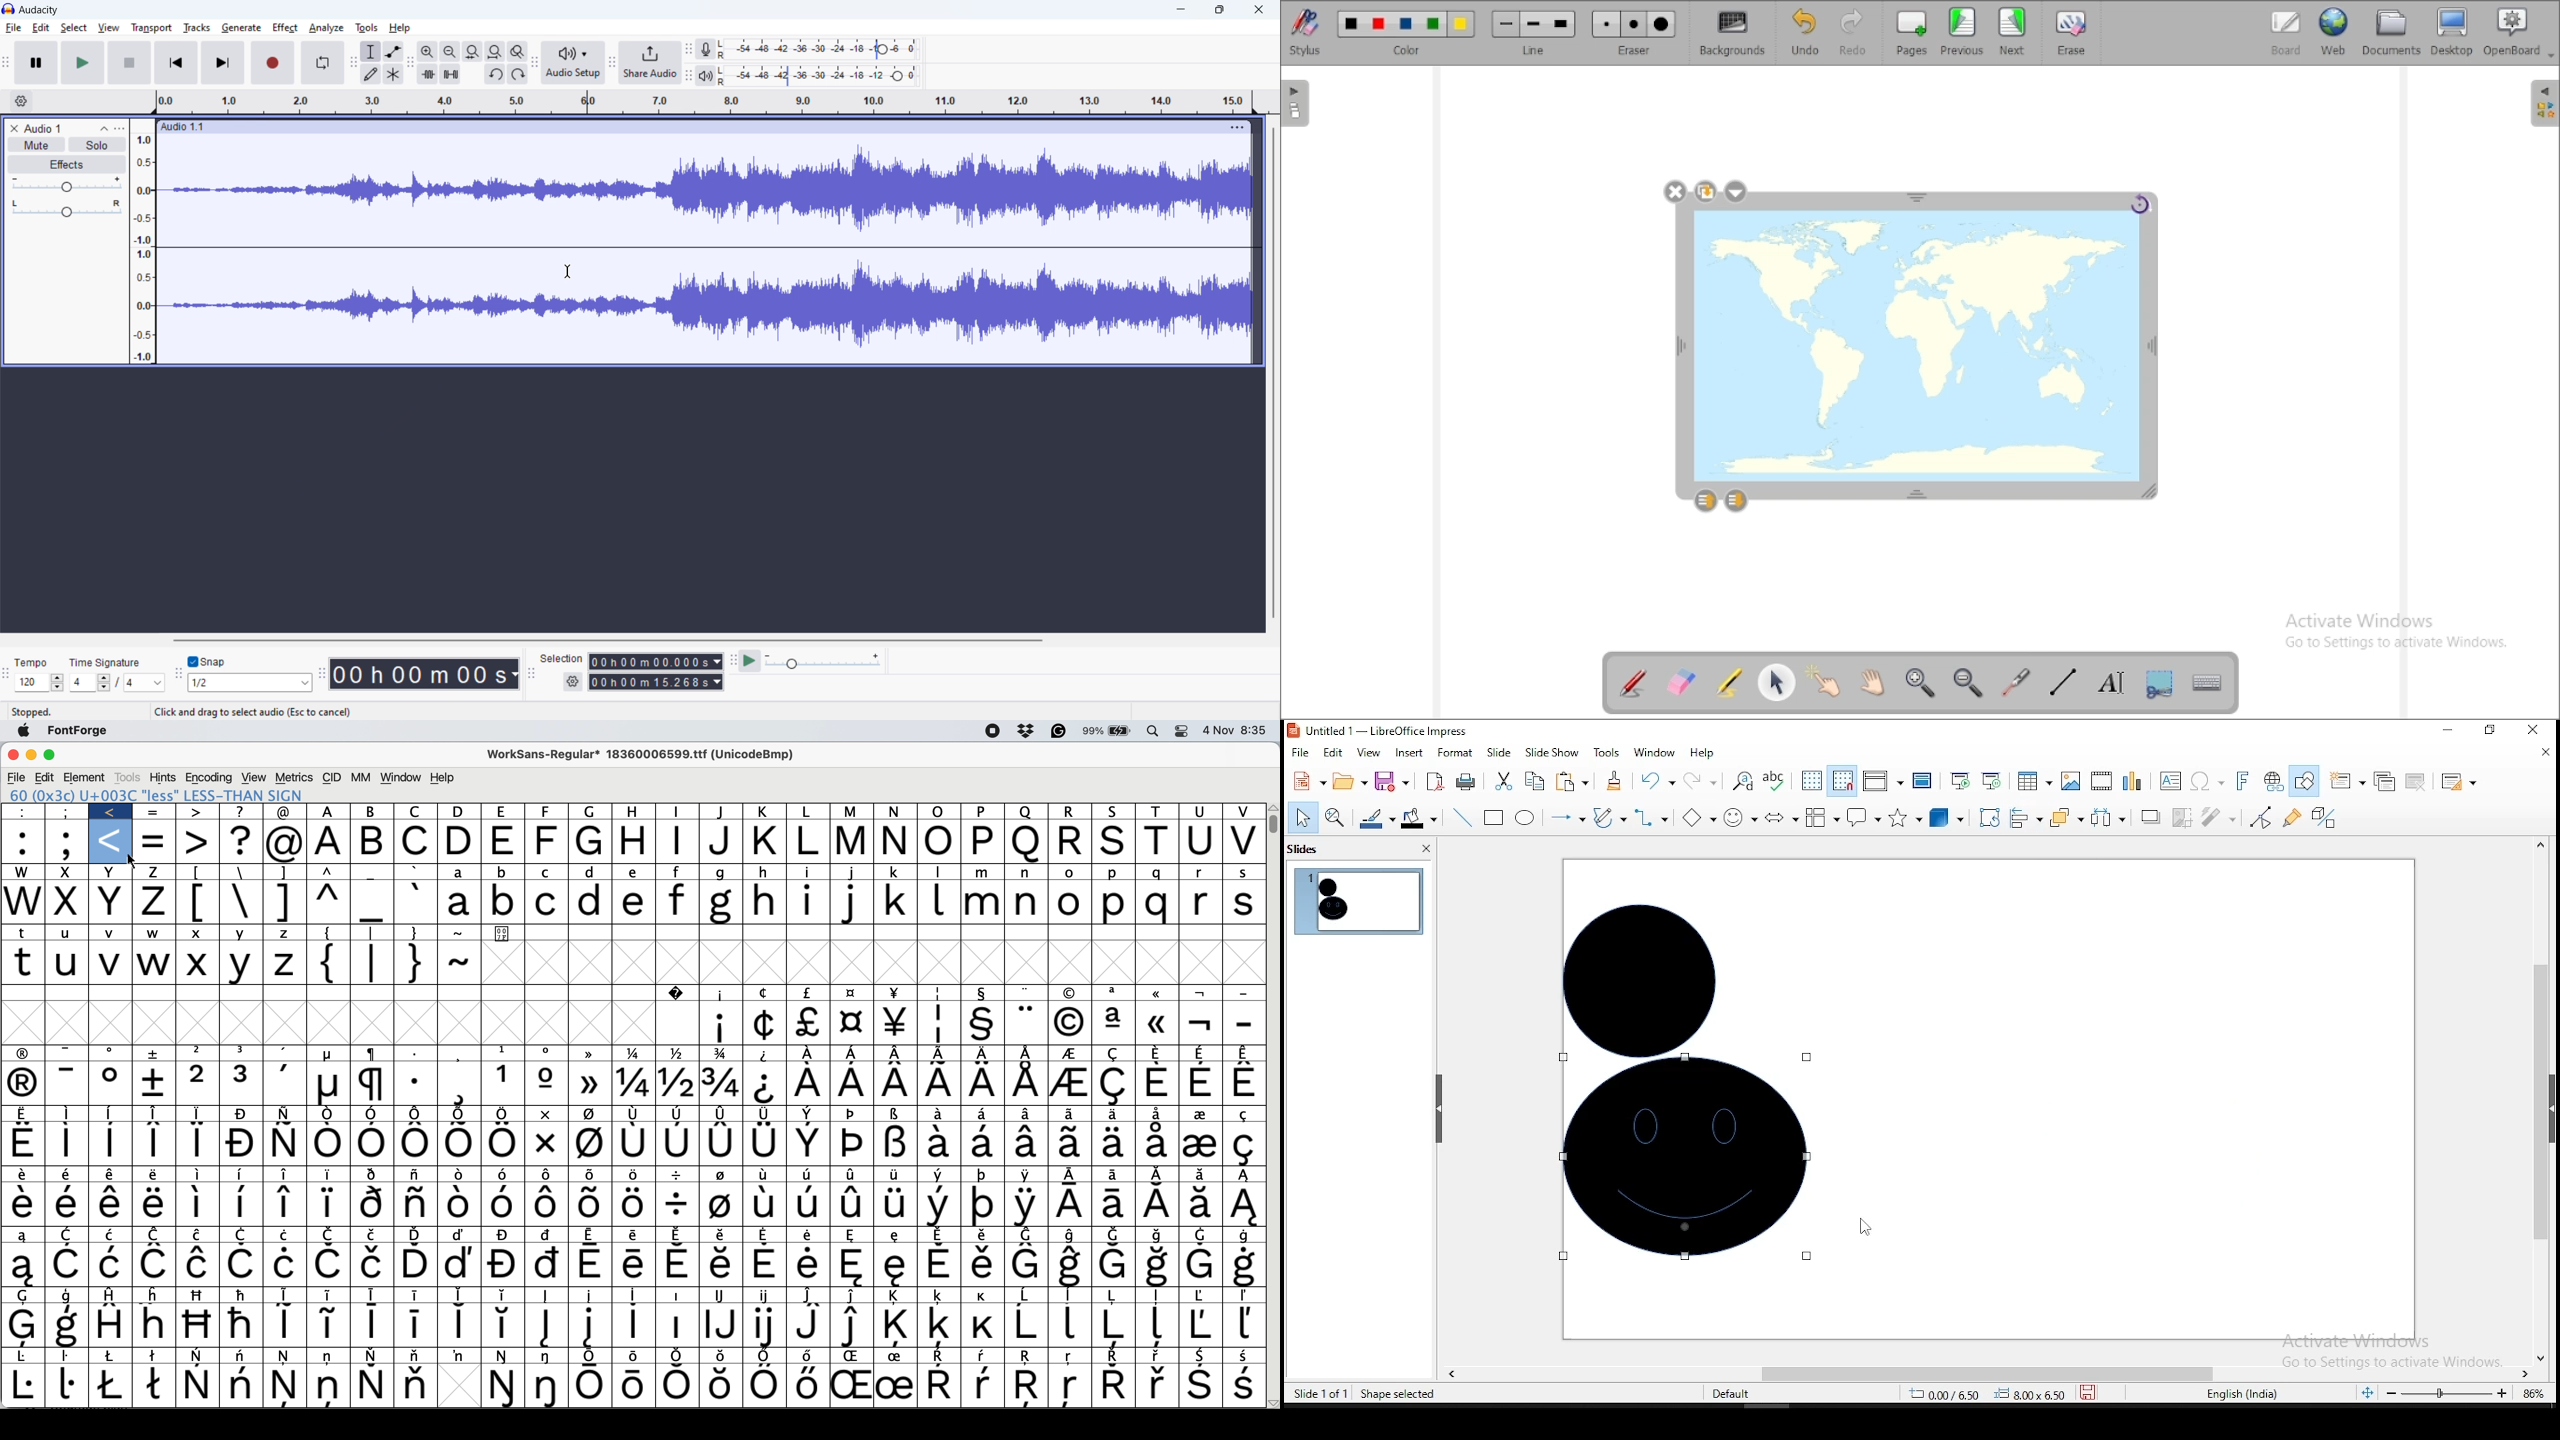  What do you see at coordinates (679, 1115) in the screenshot?
I see `Symbol` at bounding box center [679, 1115].